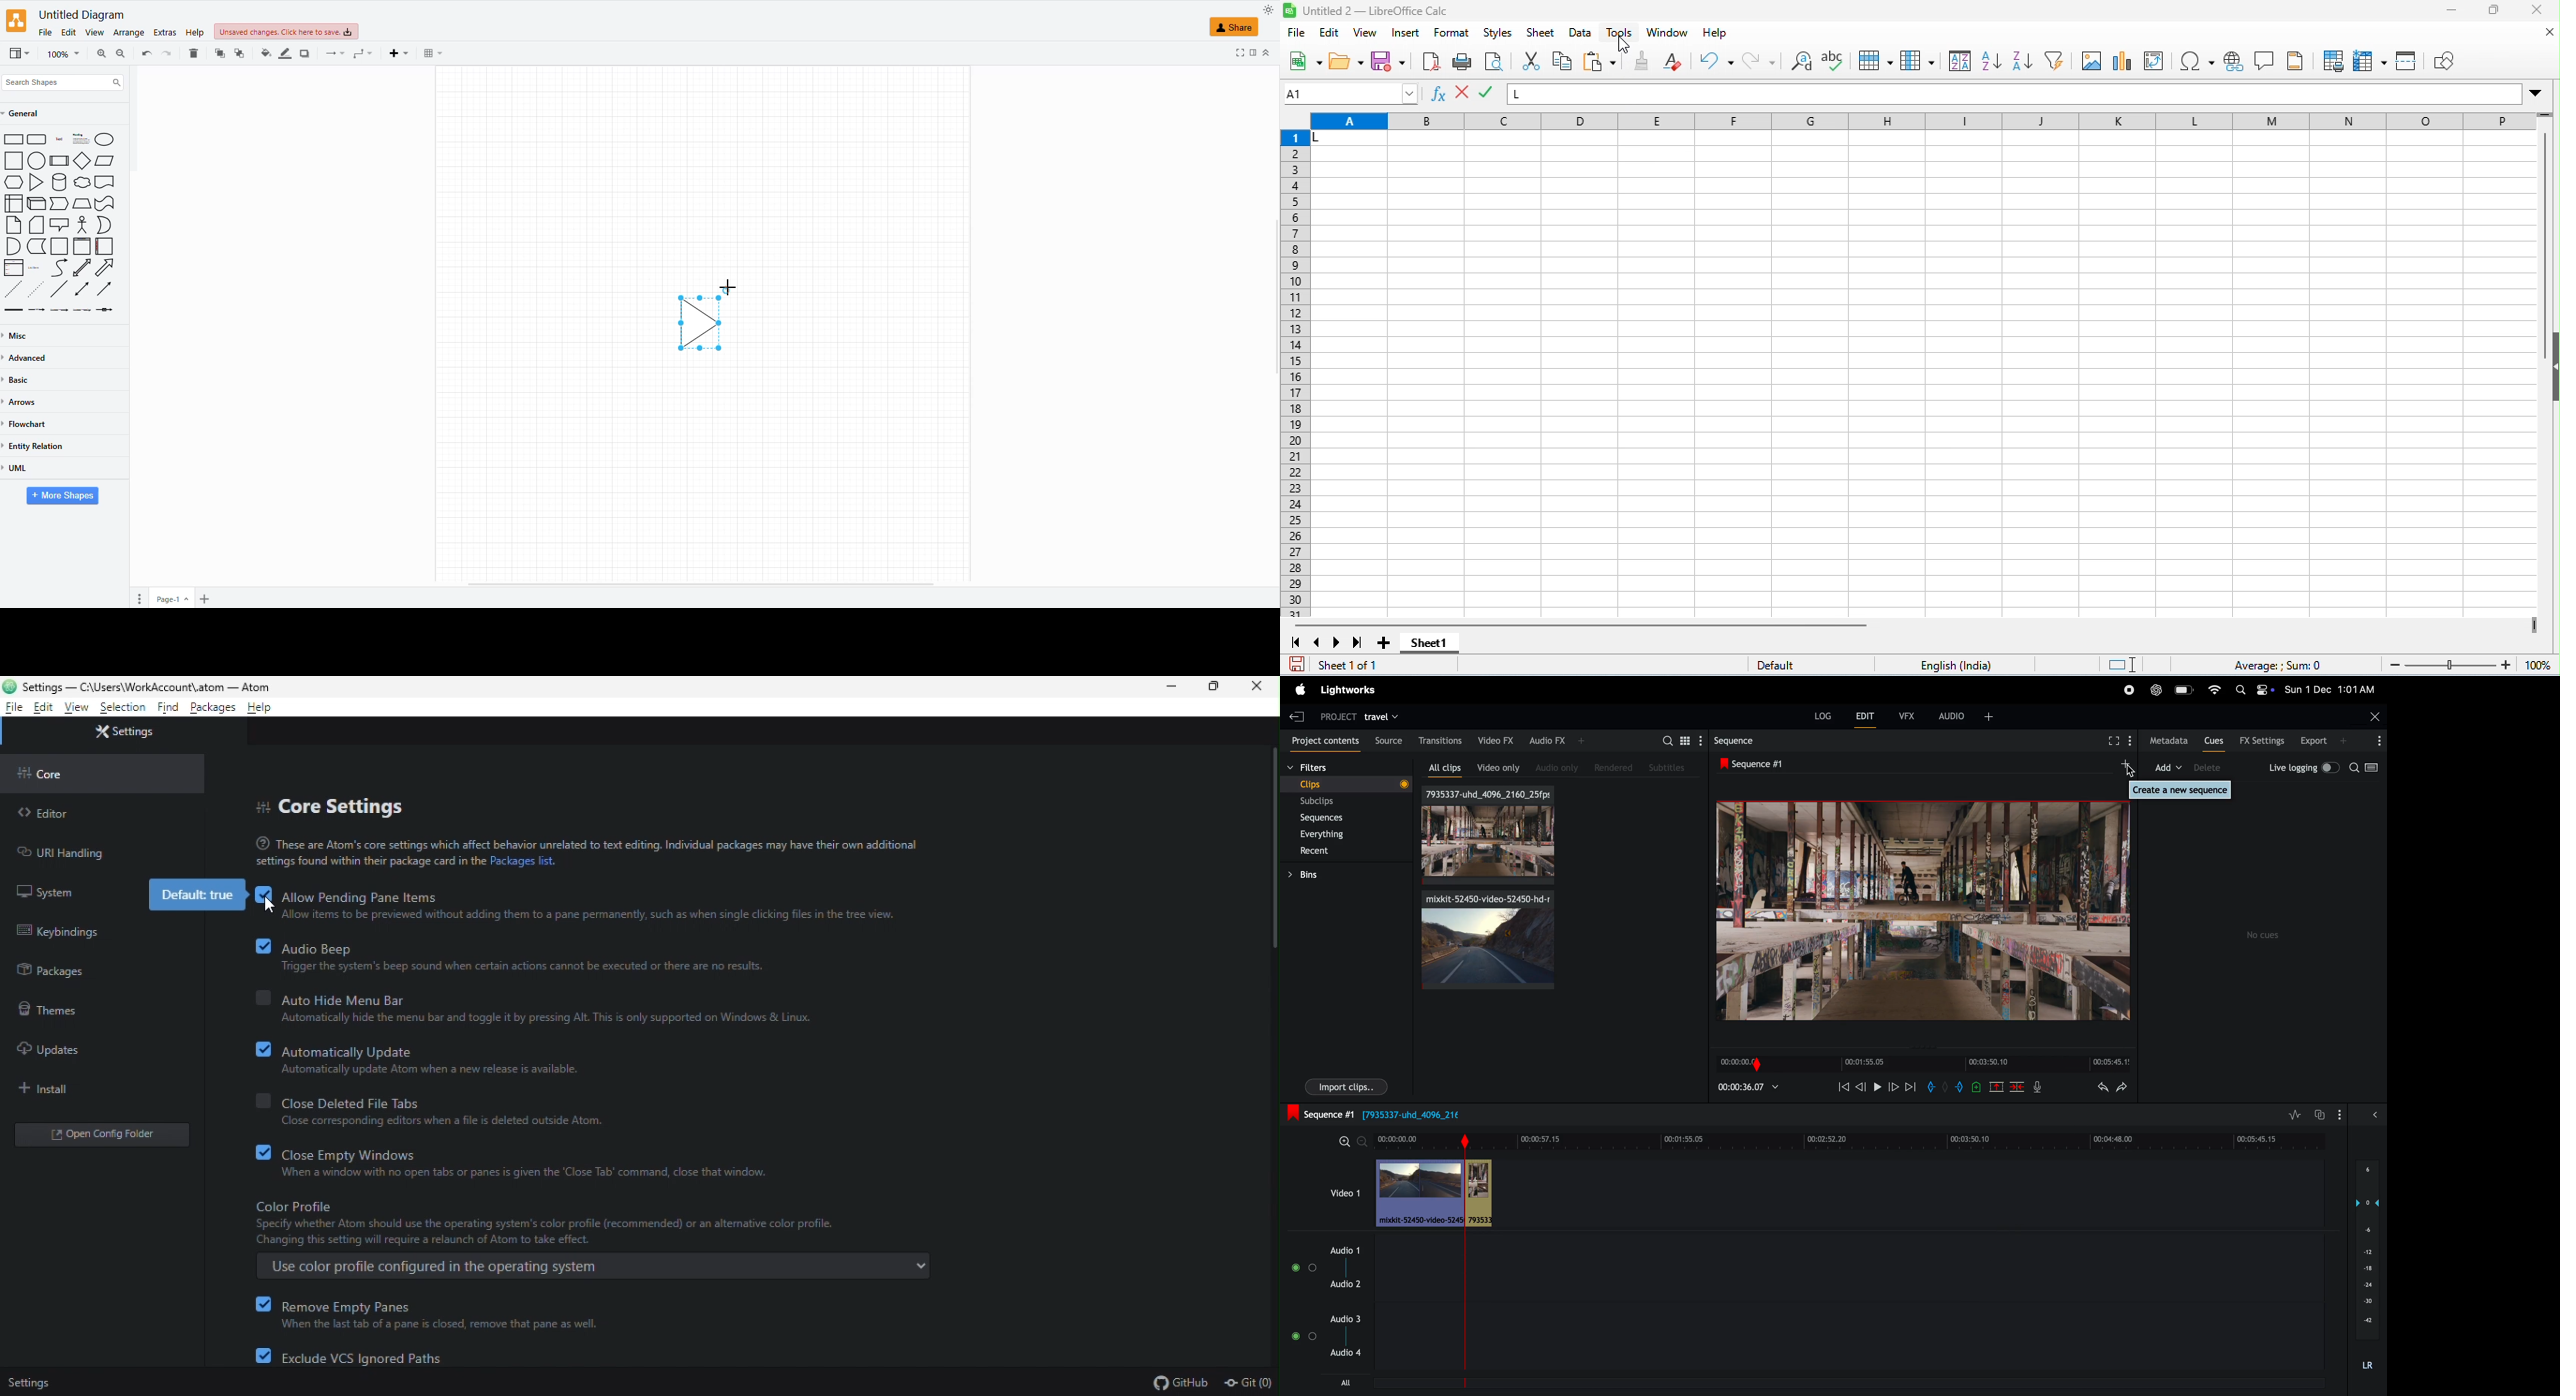  Describe the element at coordinates (35, 268) in the screenshot. I see `Placeholder` at that location.